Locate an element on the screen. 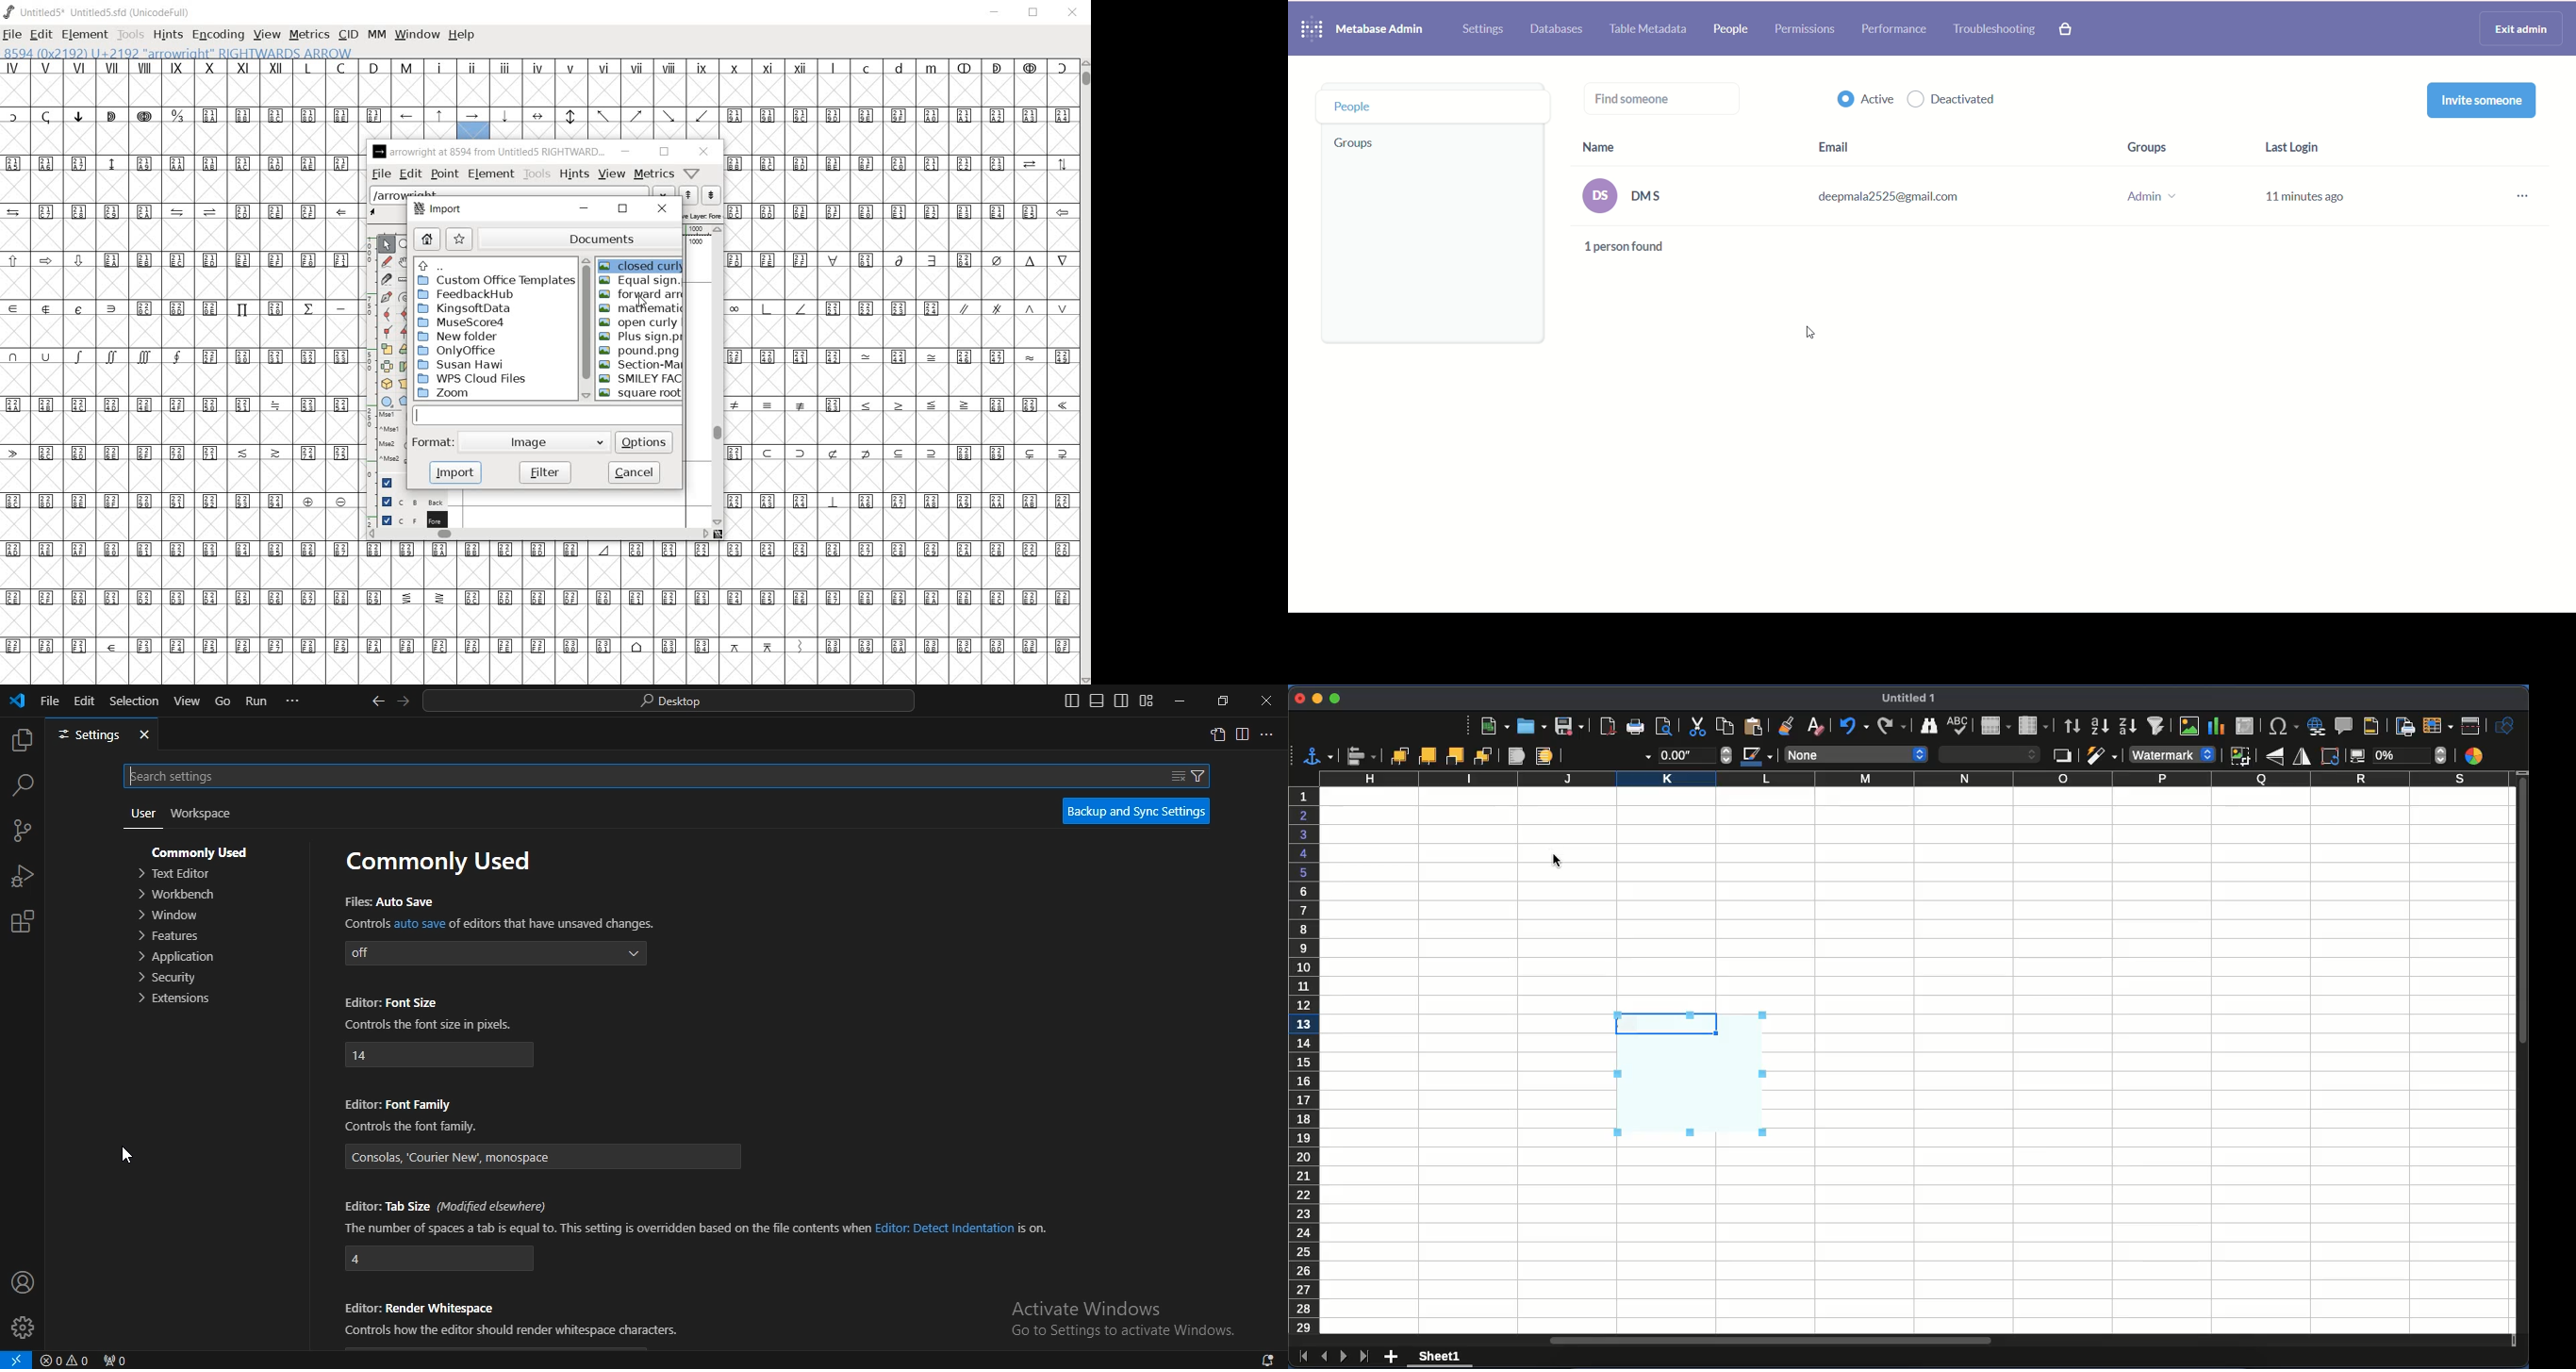  text is located at coordinates (1125, 1333).